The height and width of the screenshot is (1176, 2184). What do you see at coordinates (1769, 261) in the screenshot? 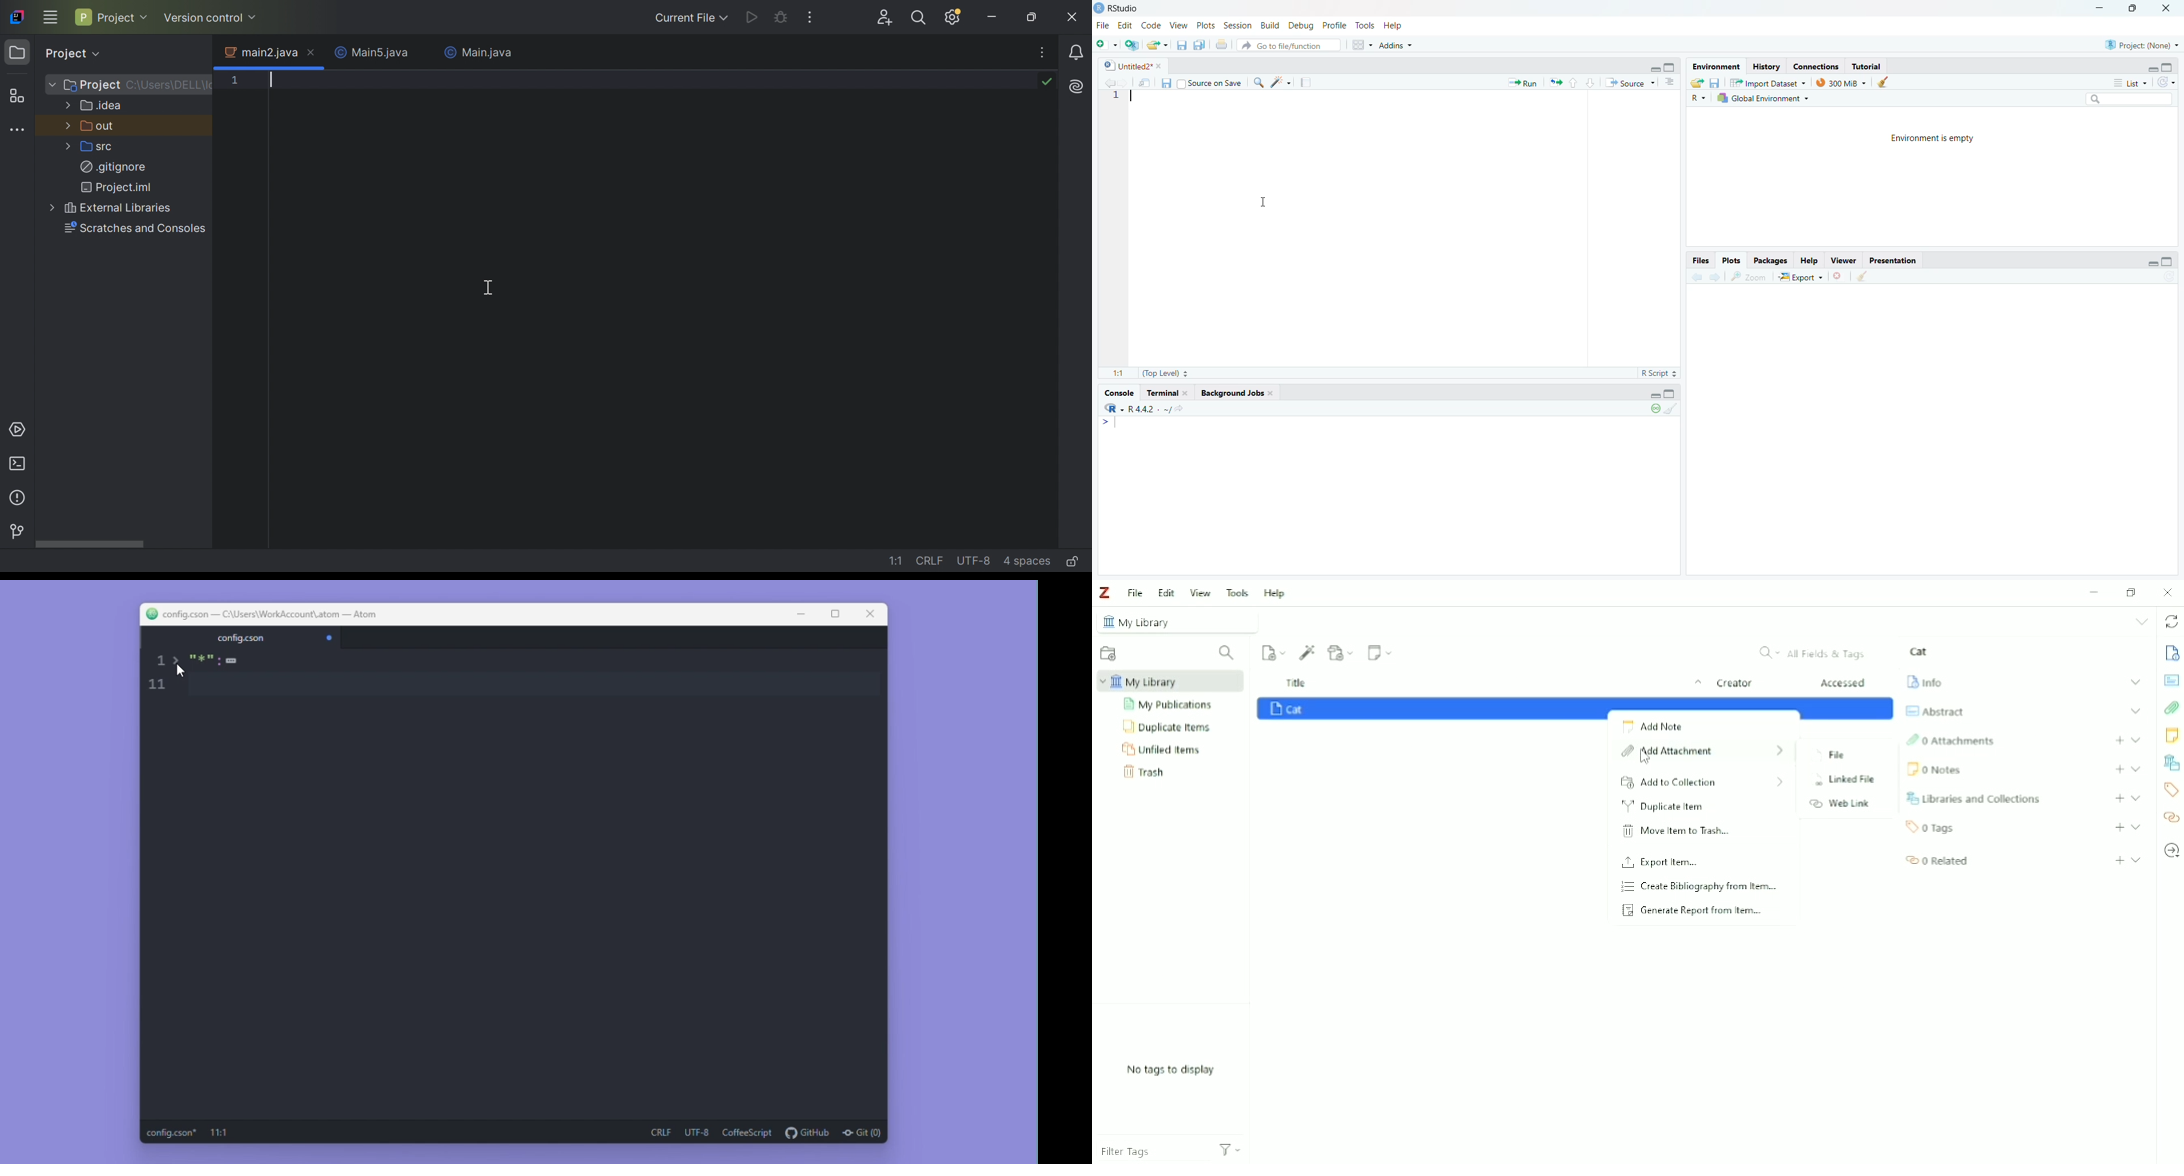
I see `Packages` at bounding box center [1769, 261].